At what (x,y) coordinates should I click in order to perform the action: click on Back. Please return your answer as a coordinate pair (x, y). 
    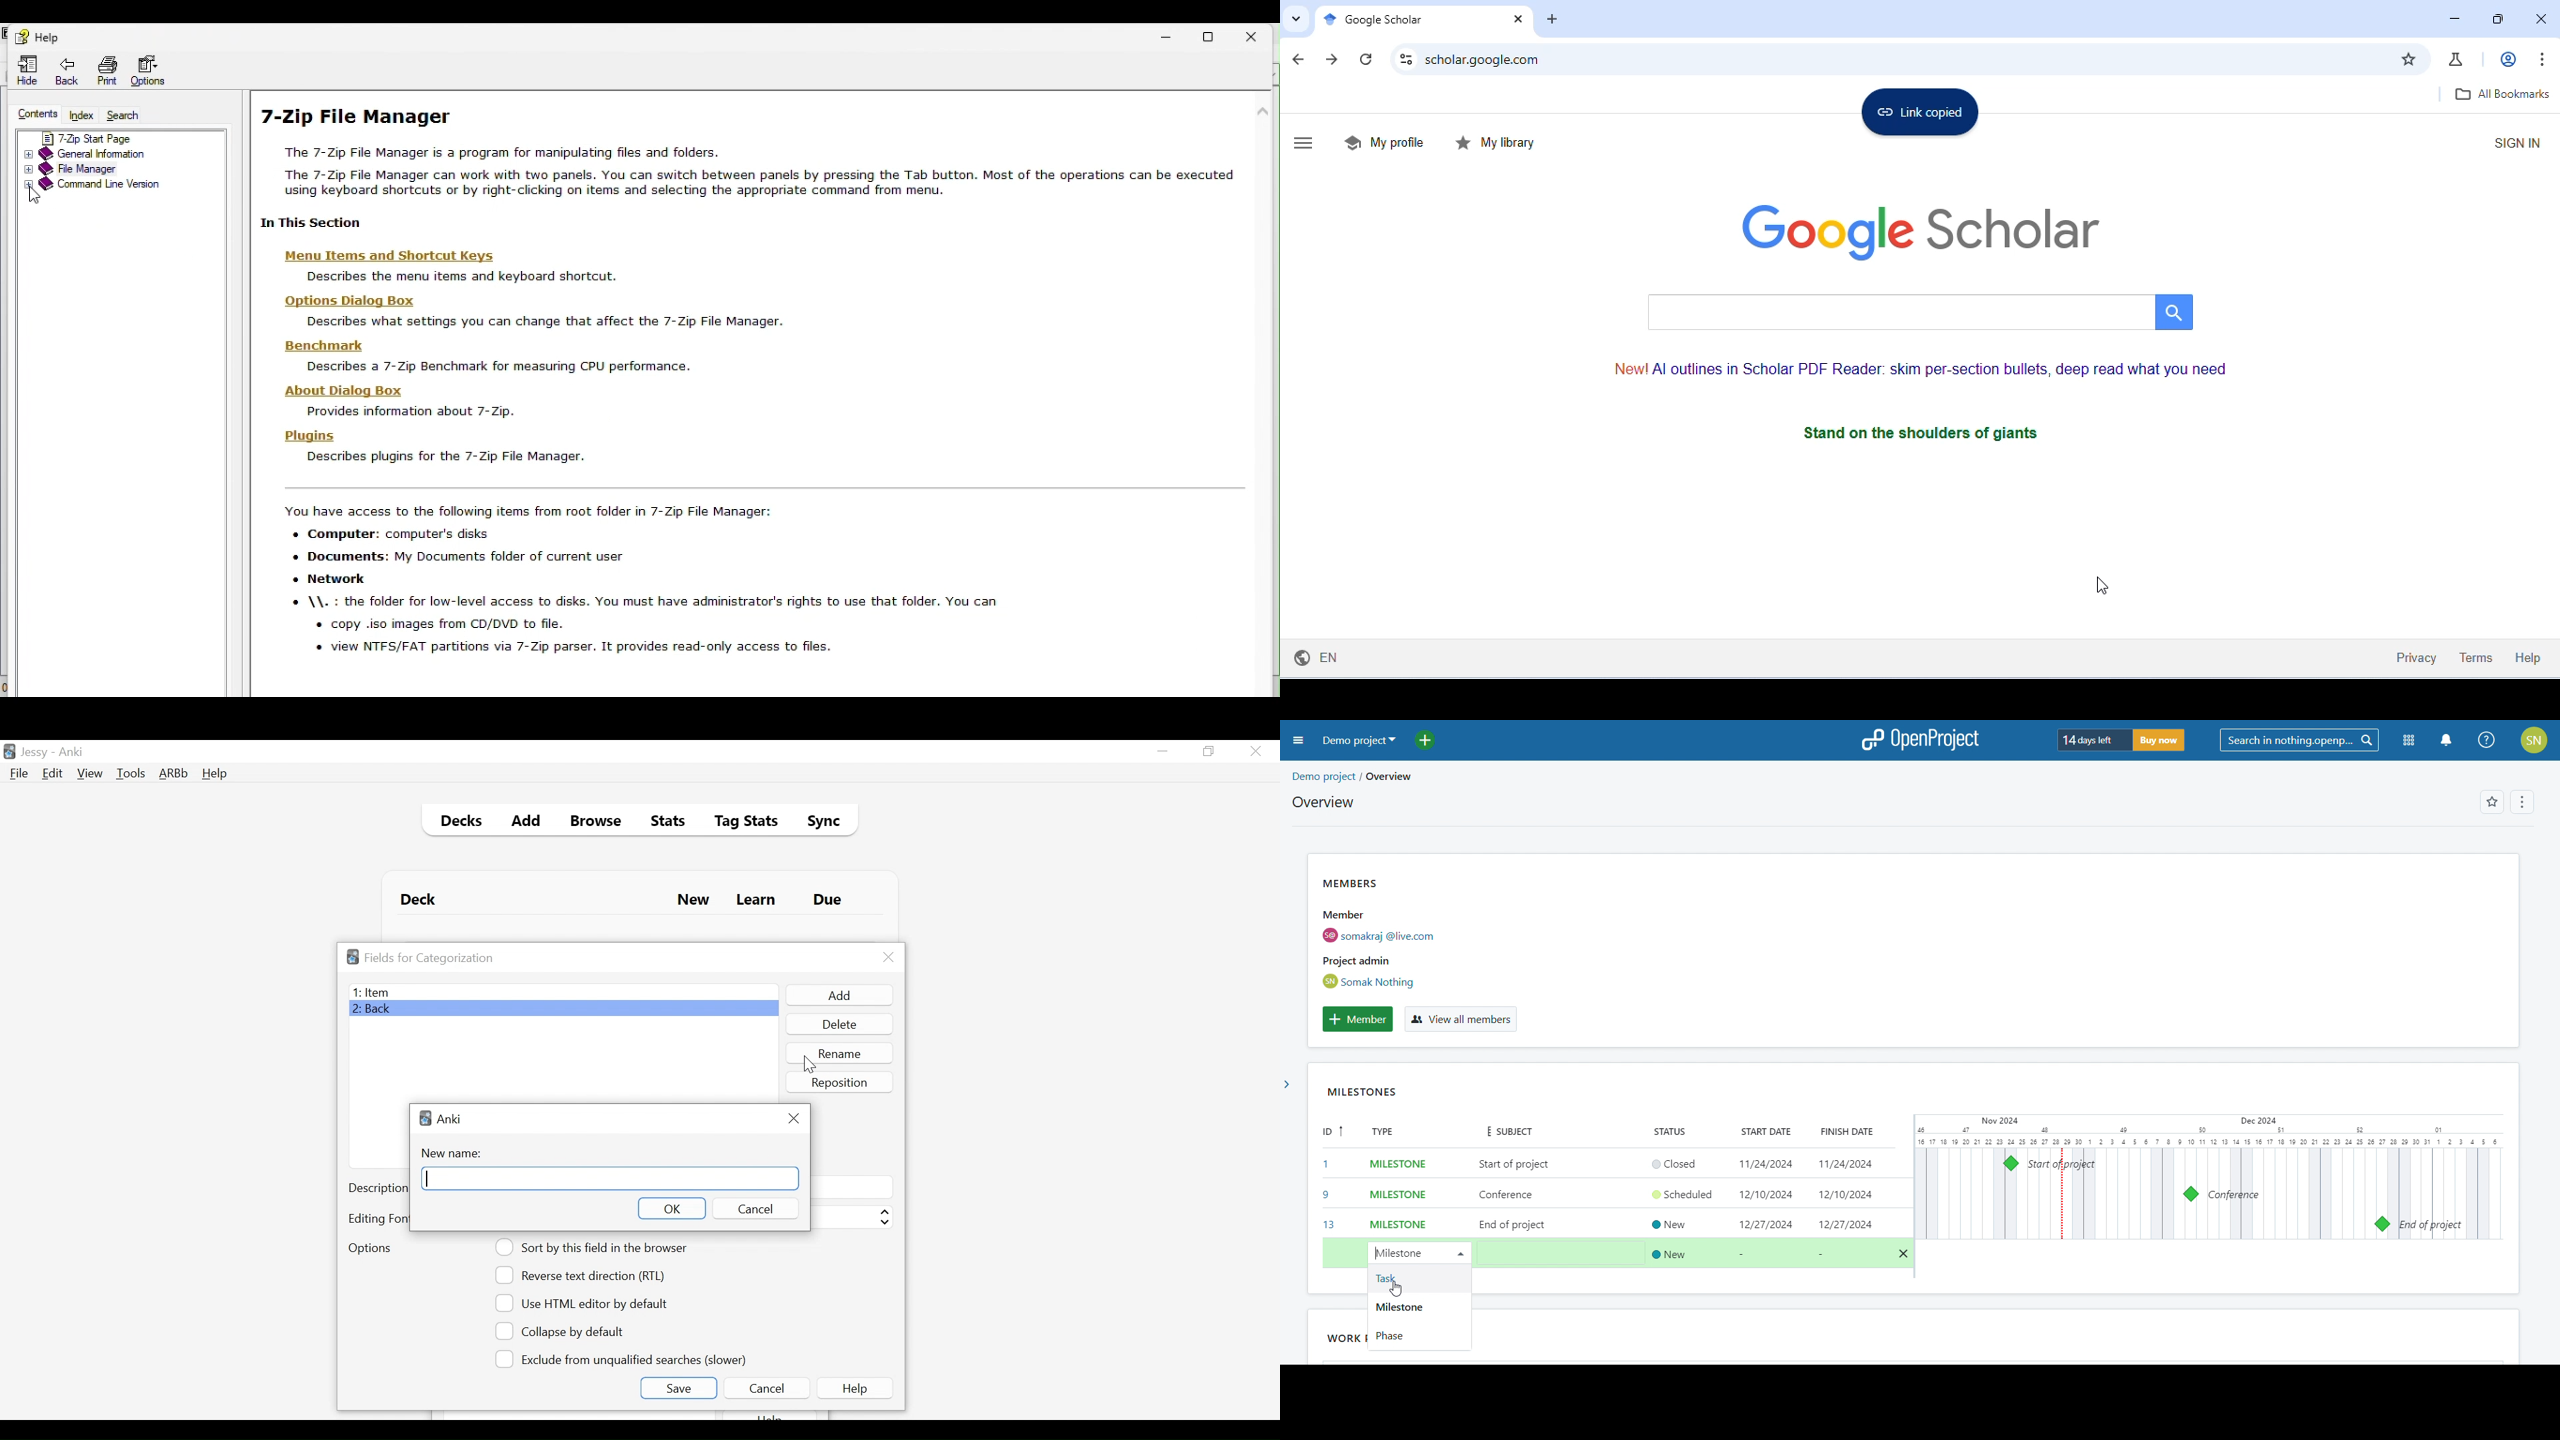
    Looking at the image, I should click on (375, 1010).